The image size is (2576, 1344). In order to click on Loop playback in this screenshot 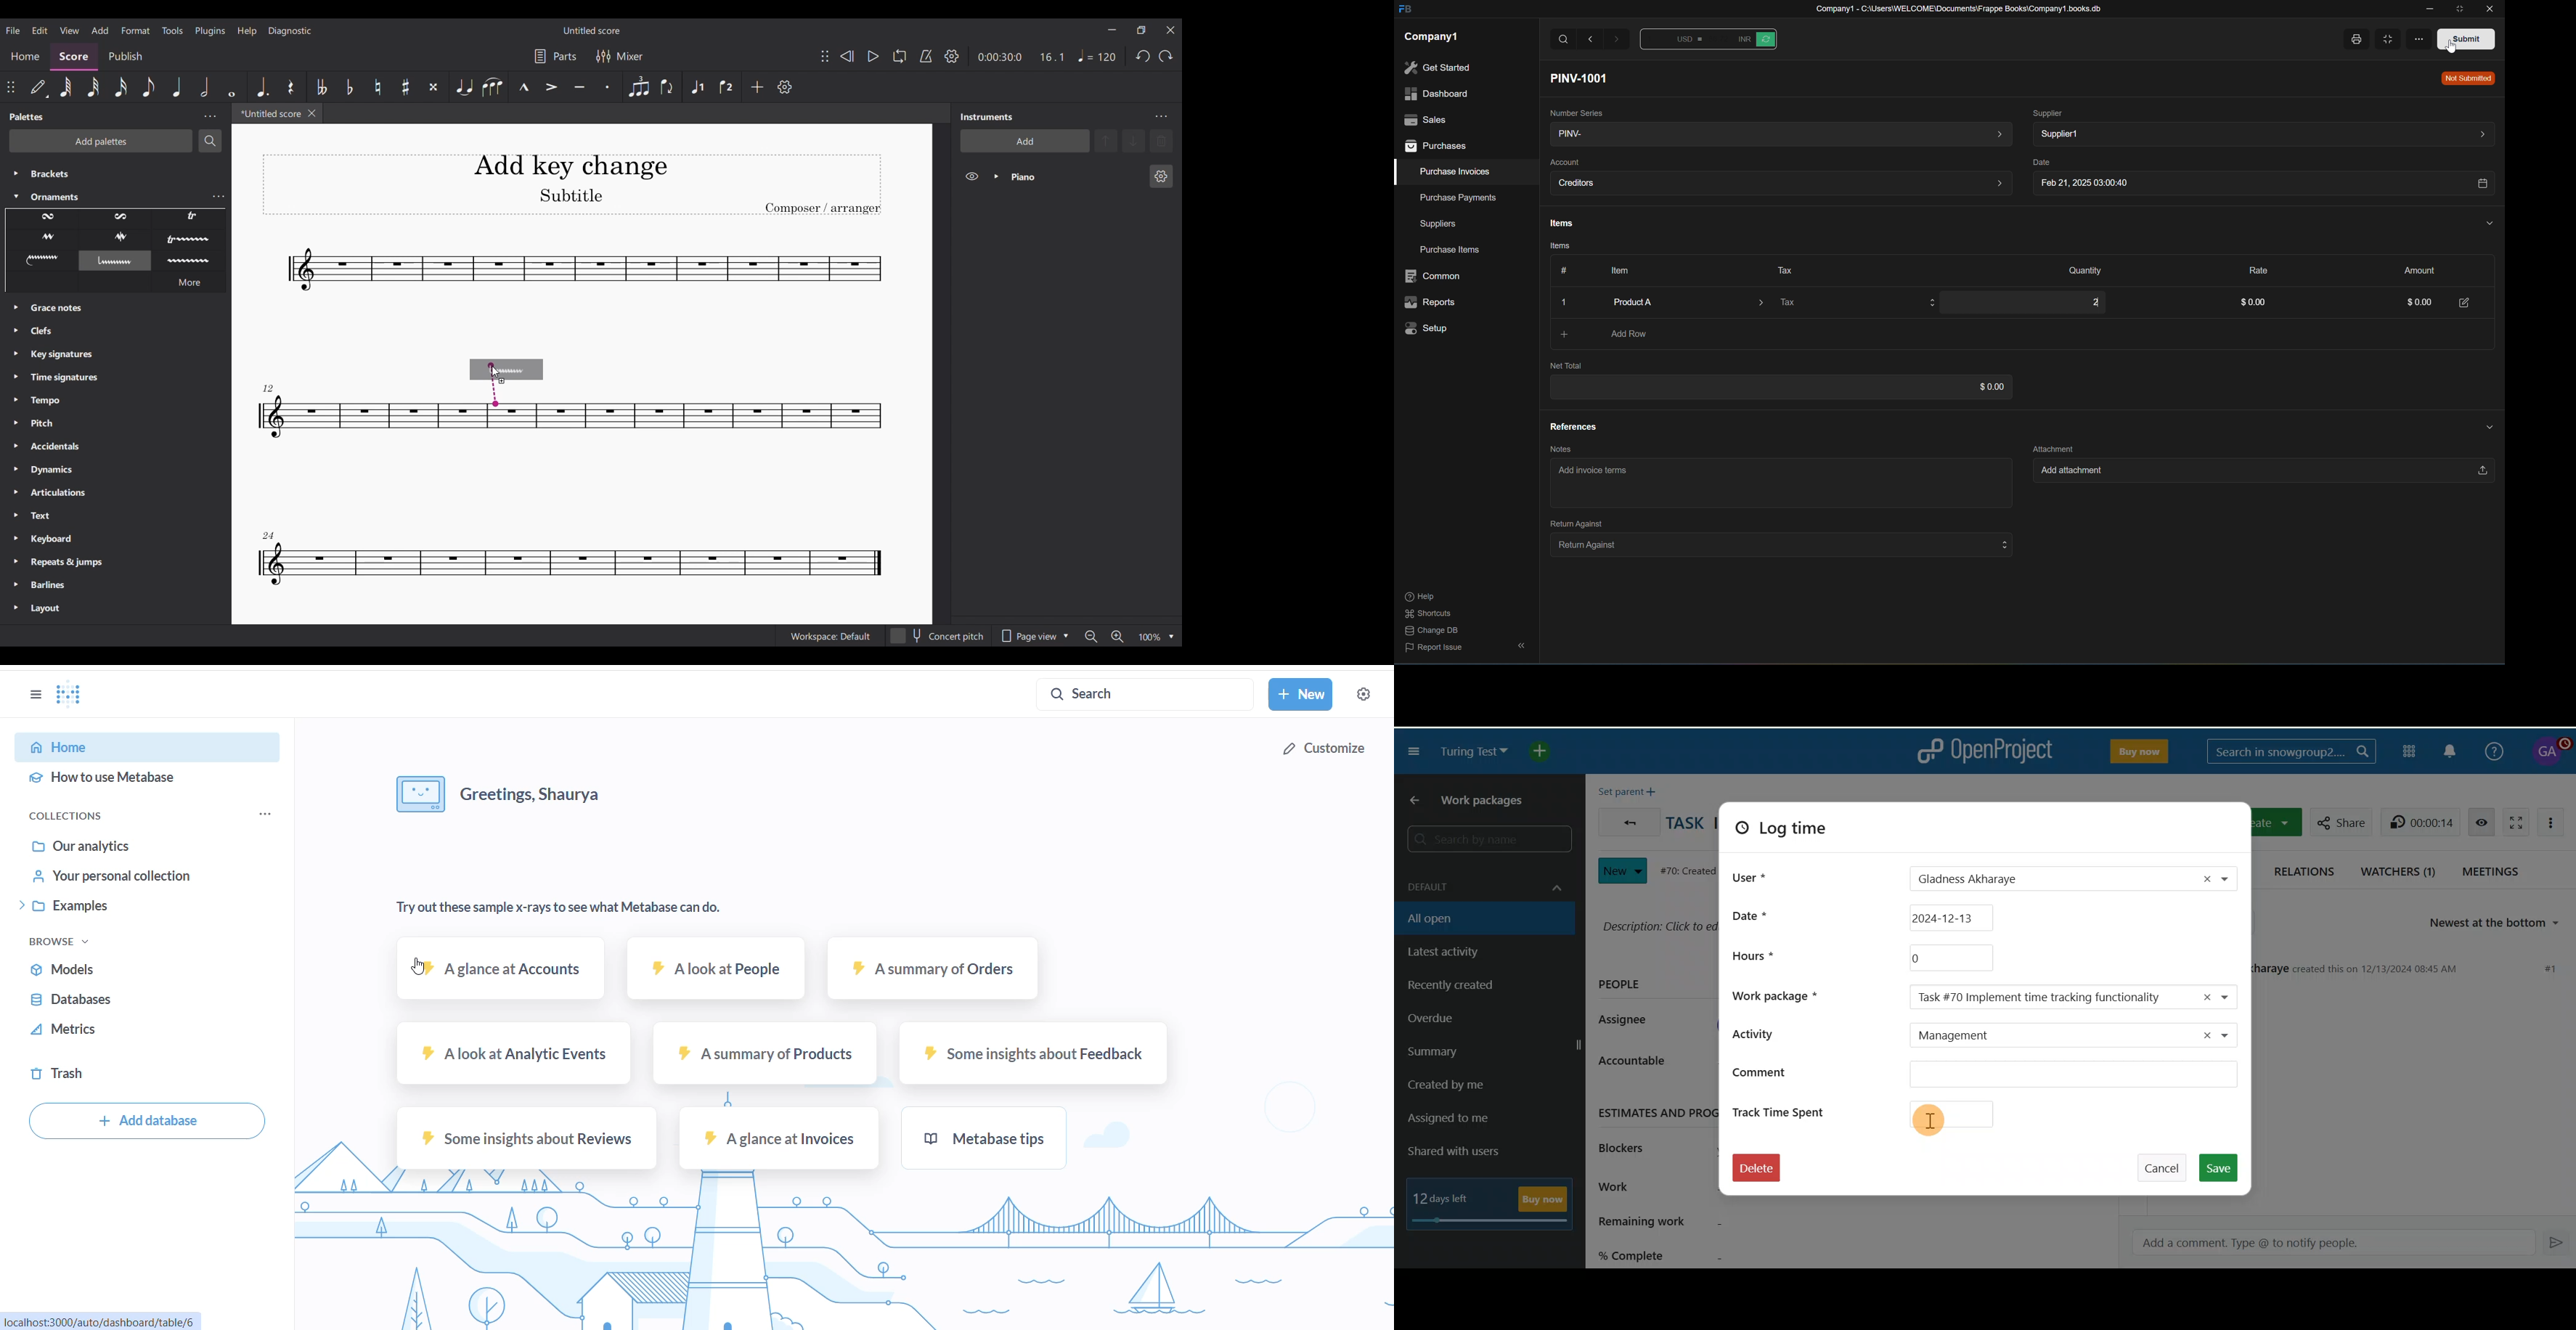, I will do `click(900, 56)`.